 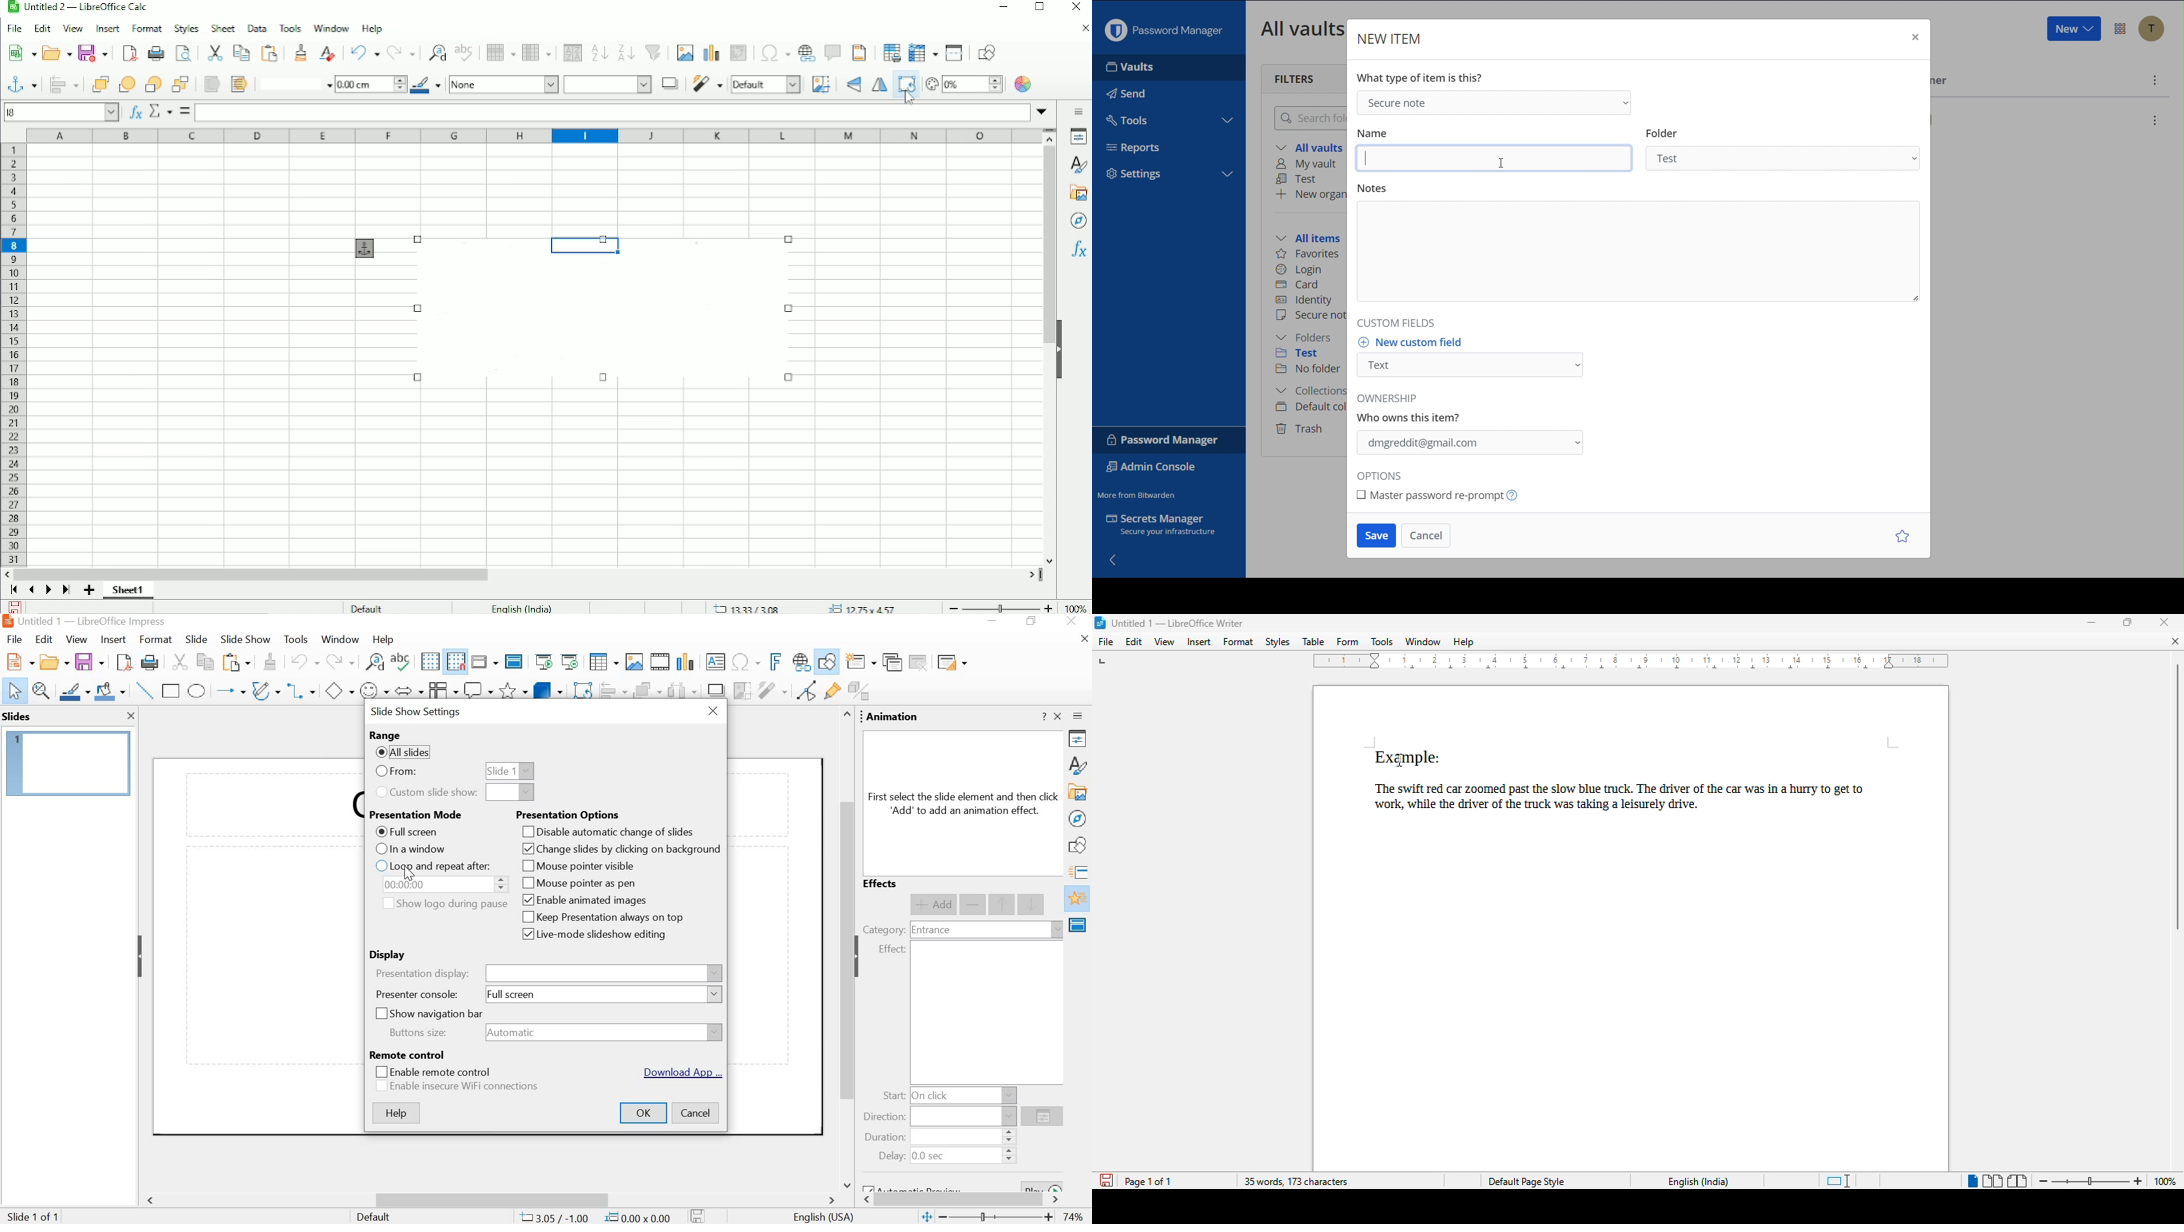 I want to click on Identity, so click(x=1305, y=300).